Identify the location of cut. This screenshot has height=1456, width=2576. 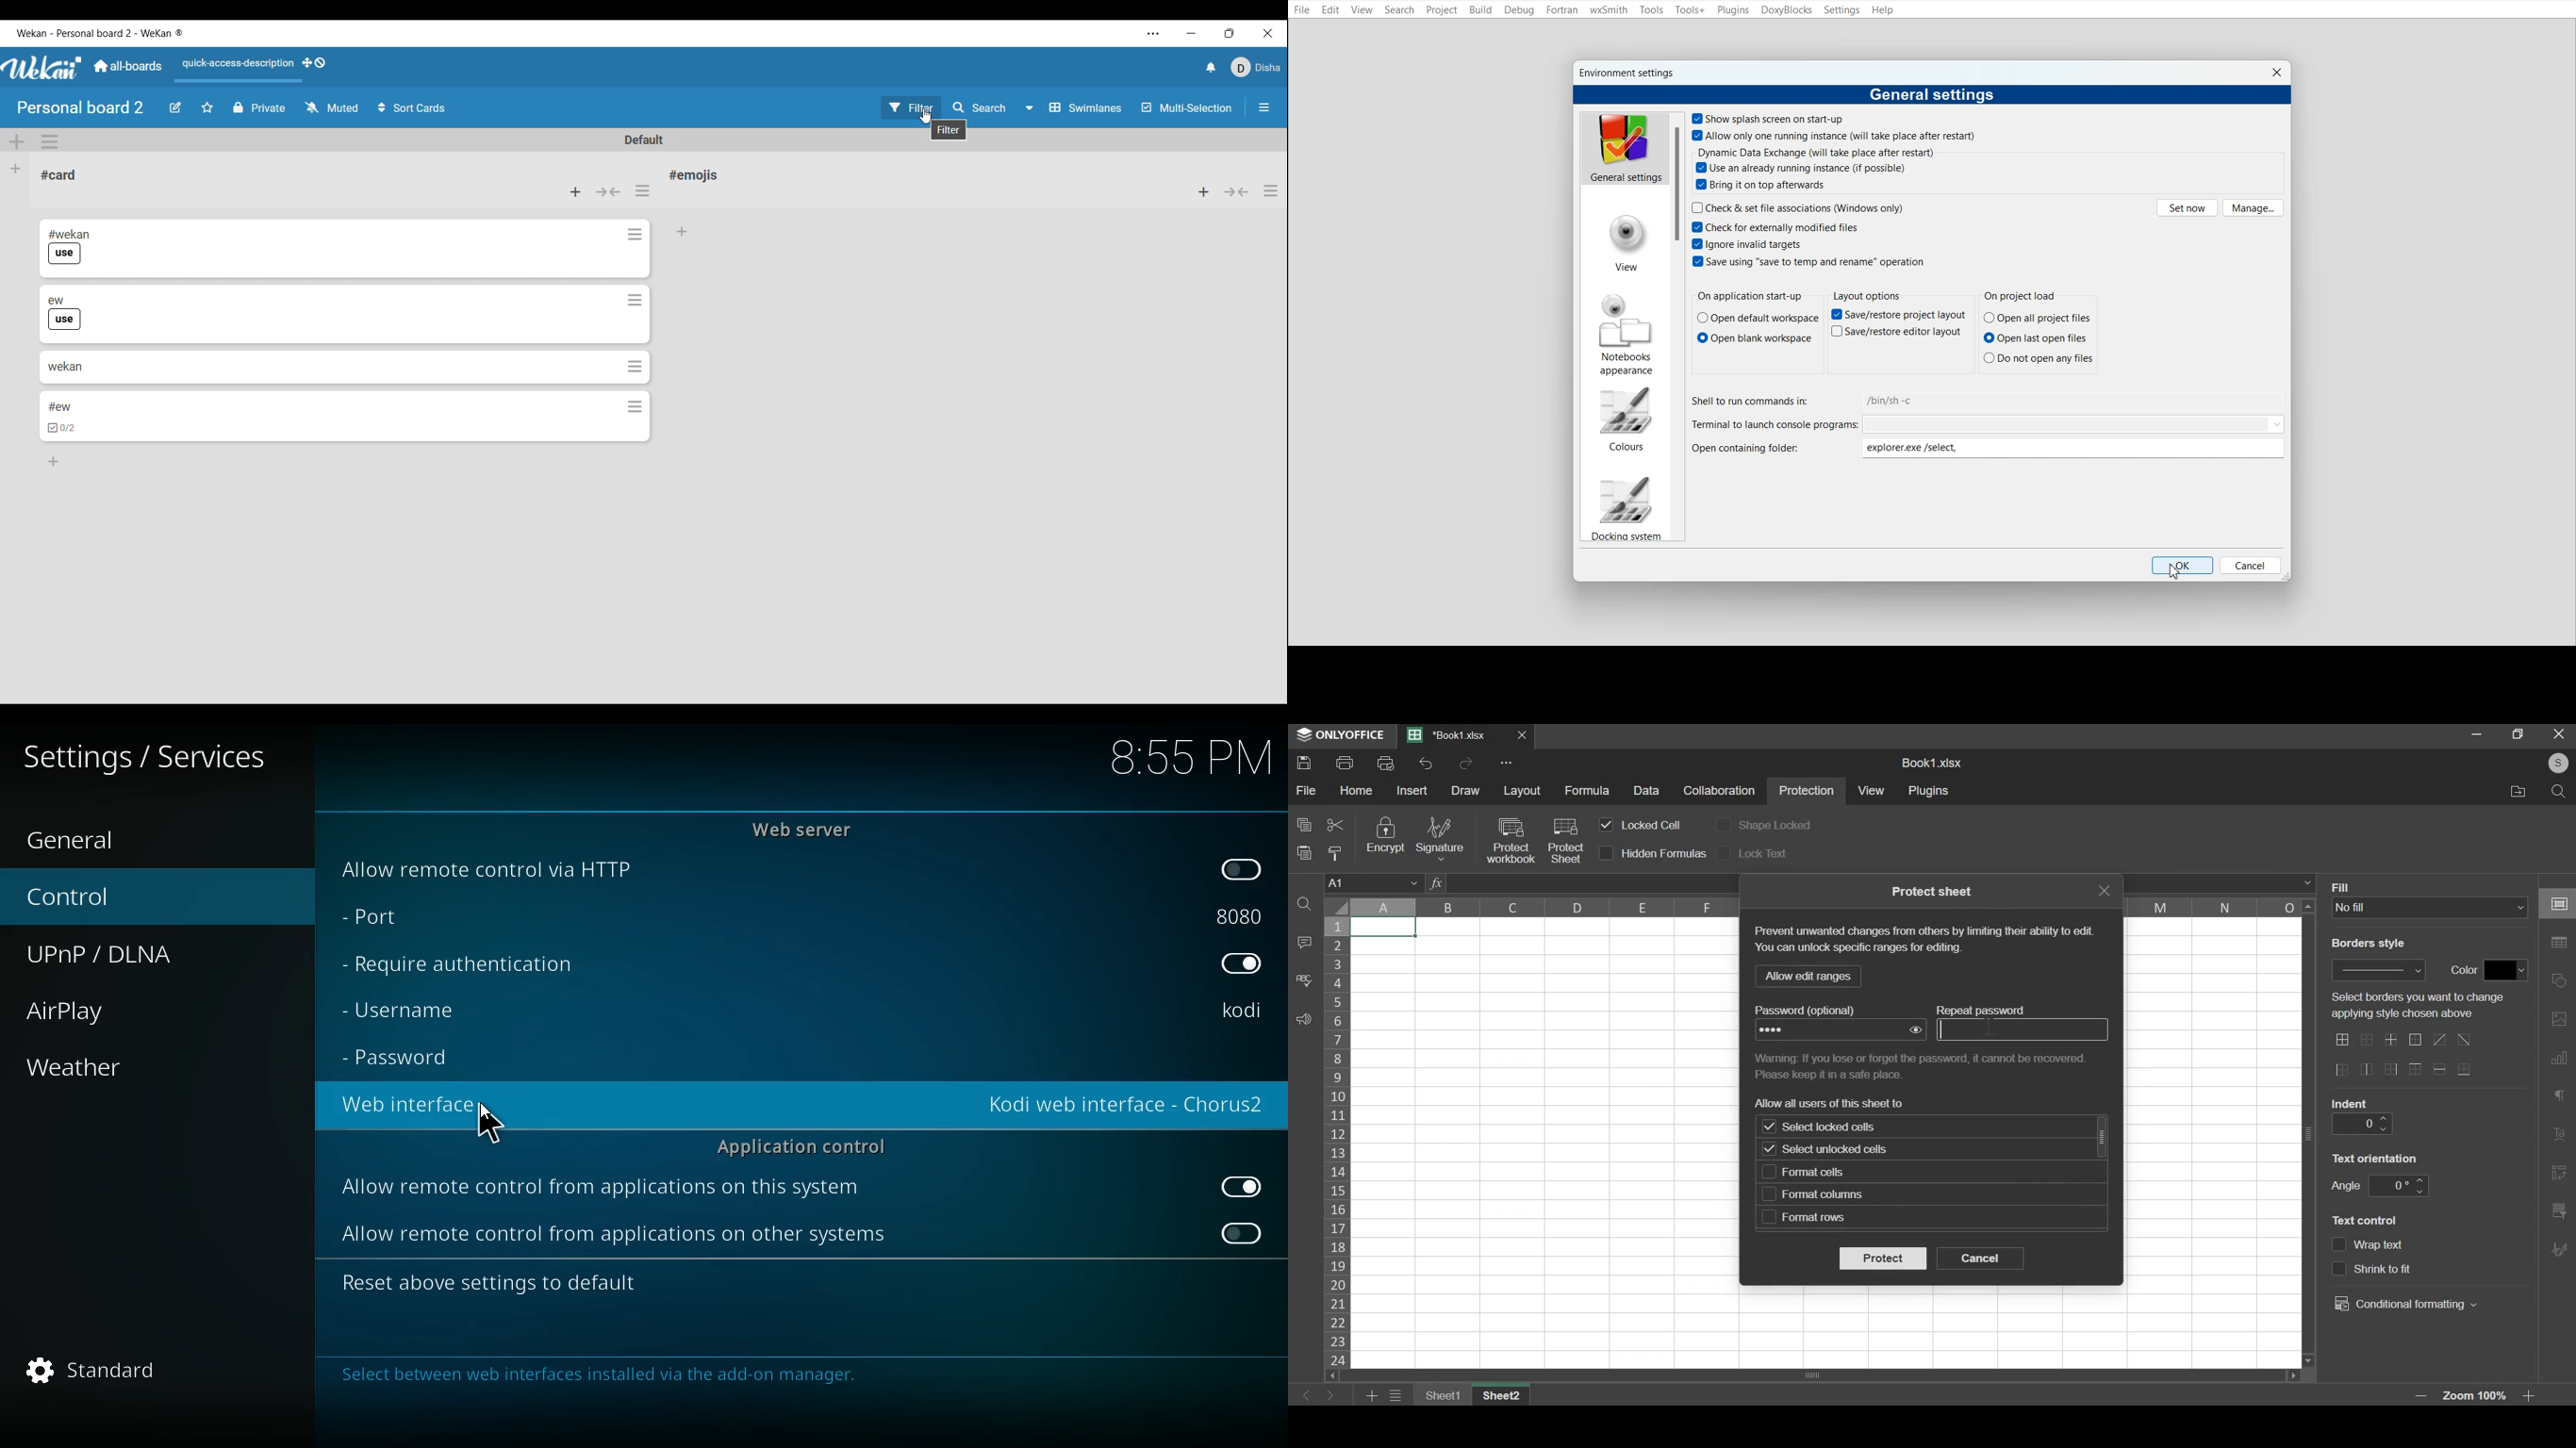
(1335, 823).